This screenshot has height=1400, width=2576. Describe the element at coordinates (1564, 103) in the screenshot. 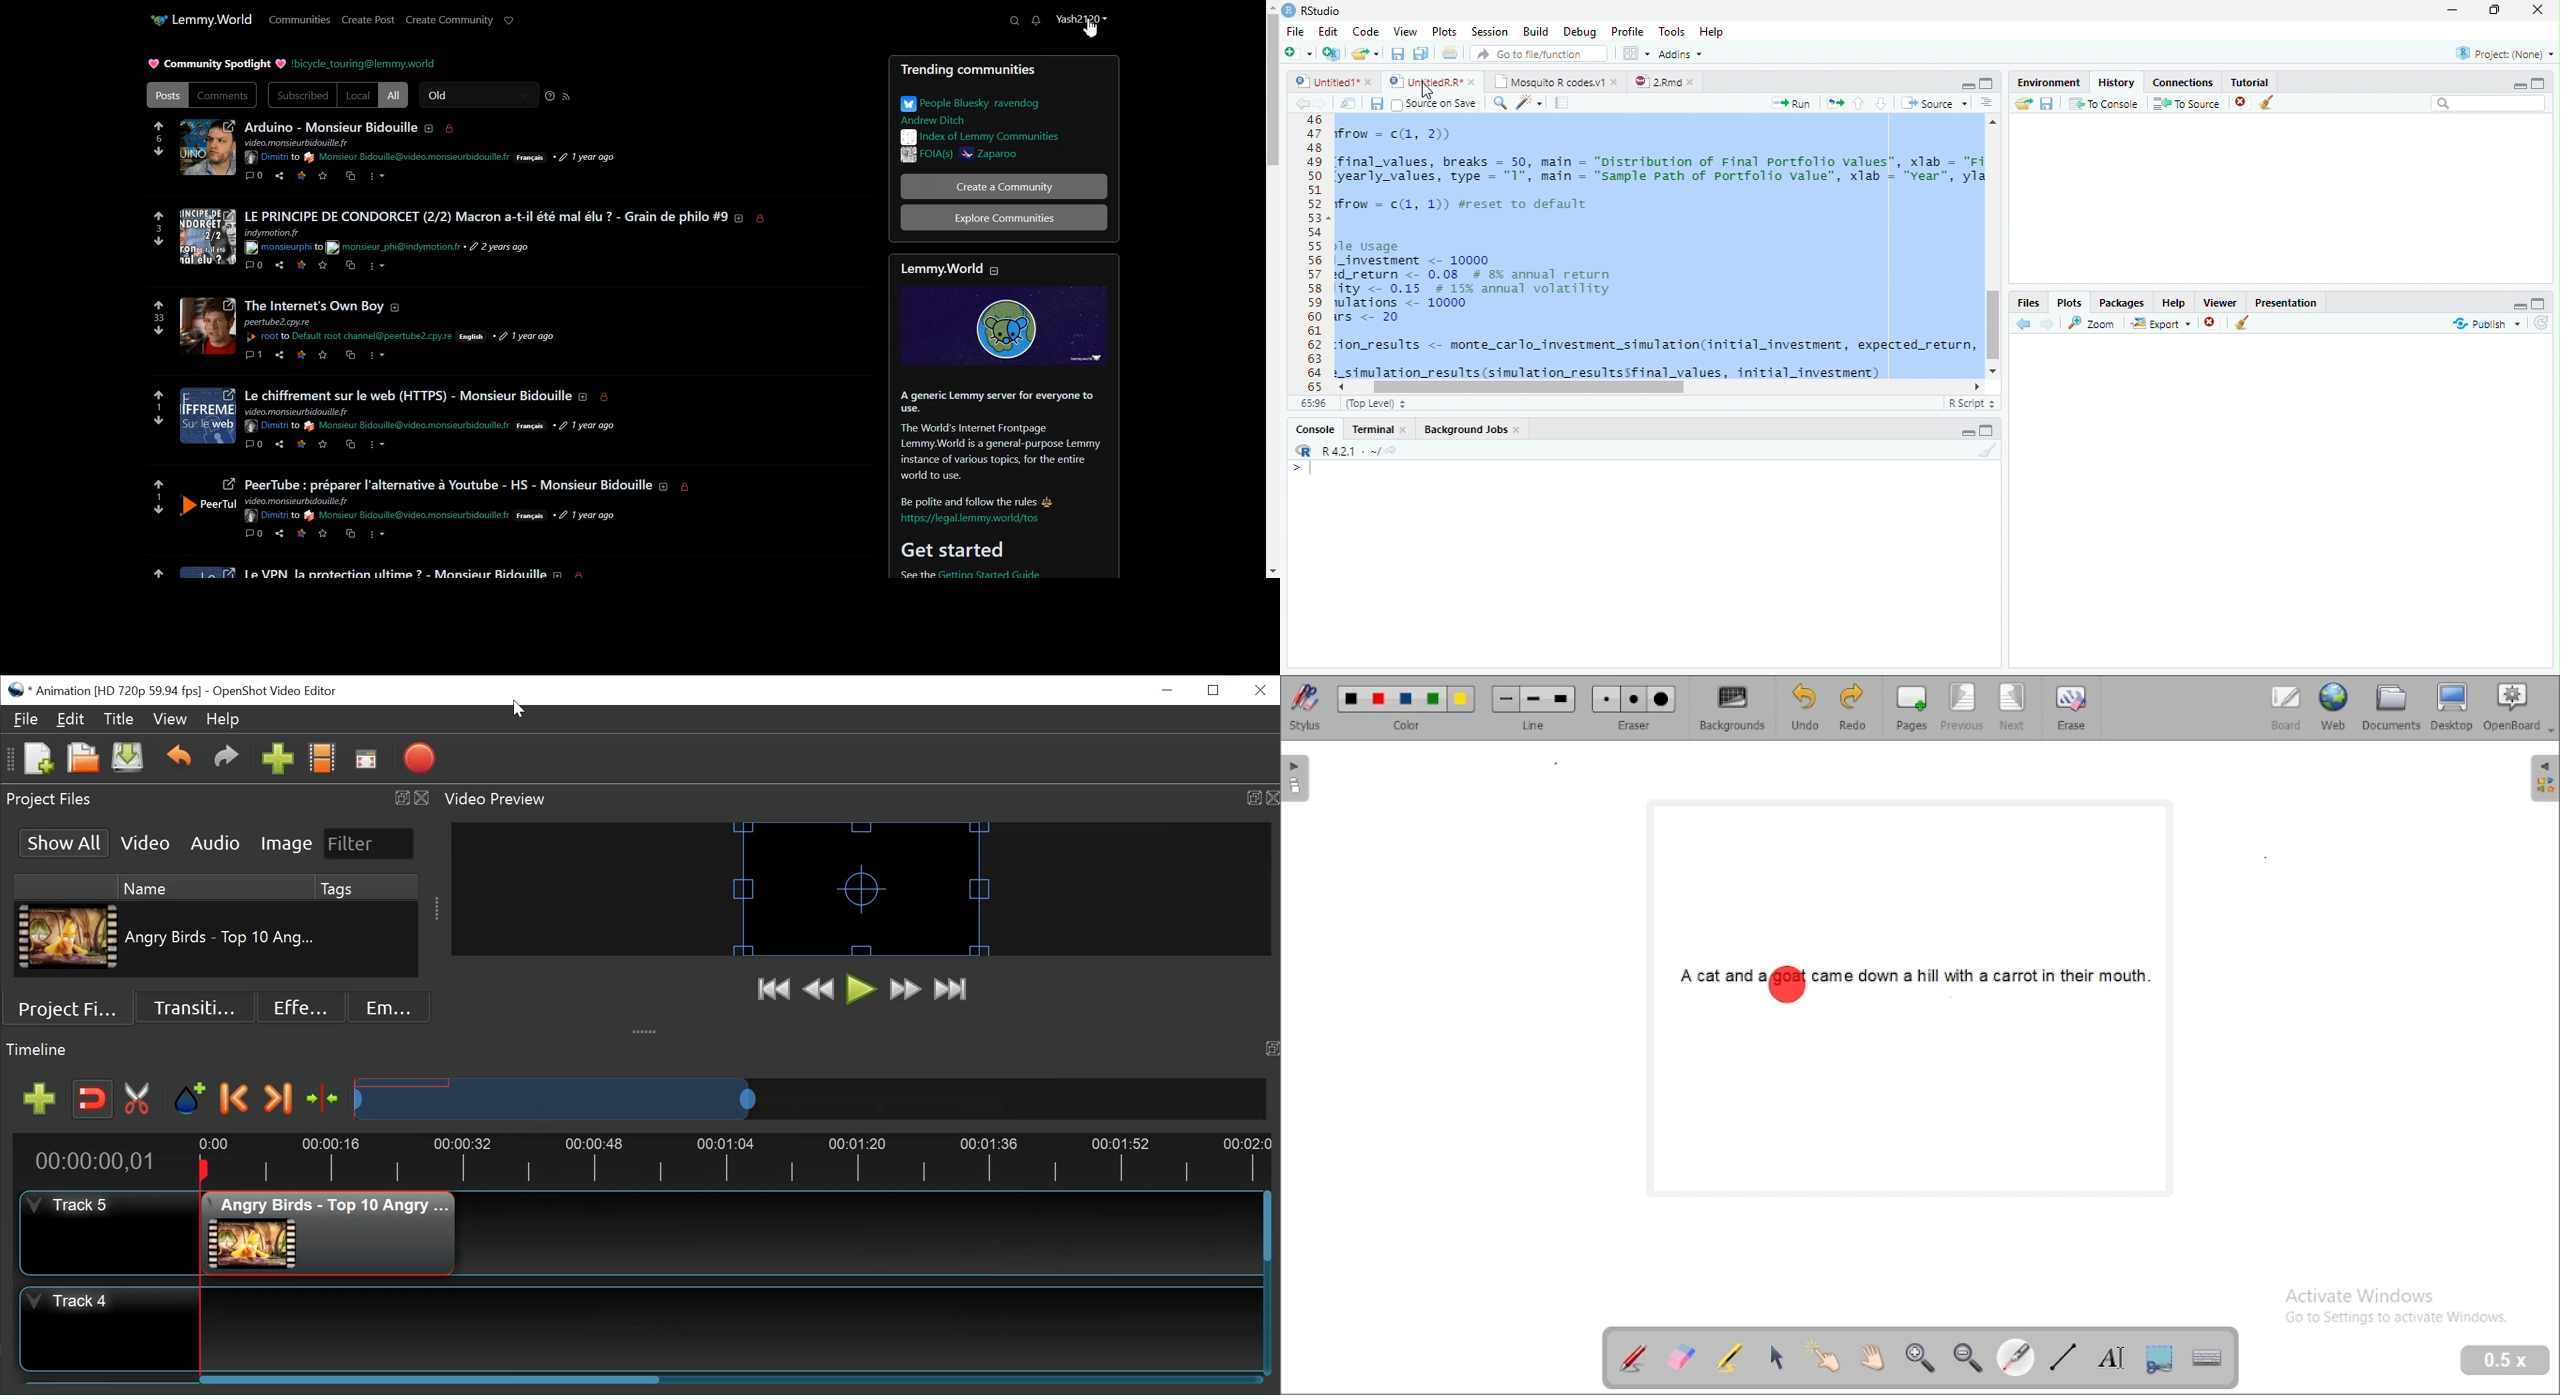

I see `Compile Report` at that location.